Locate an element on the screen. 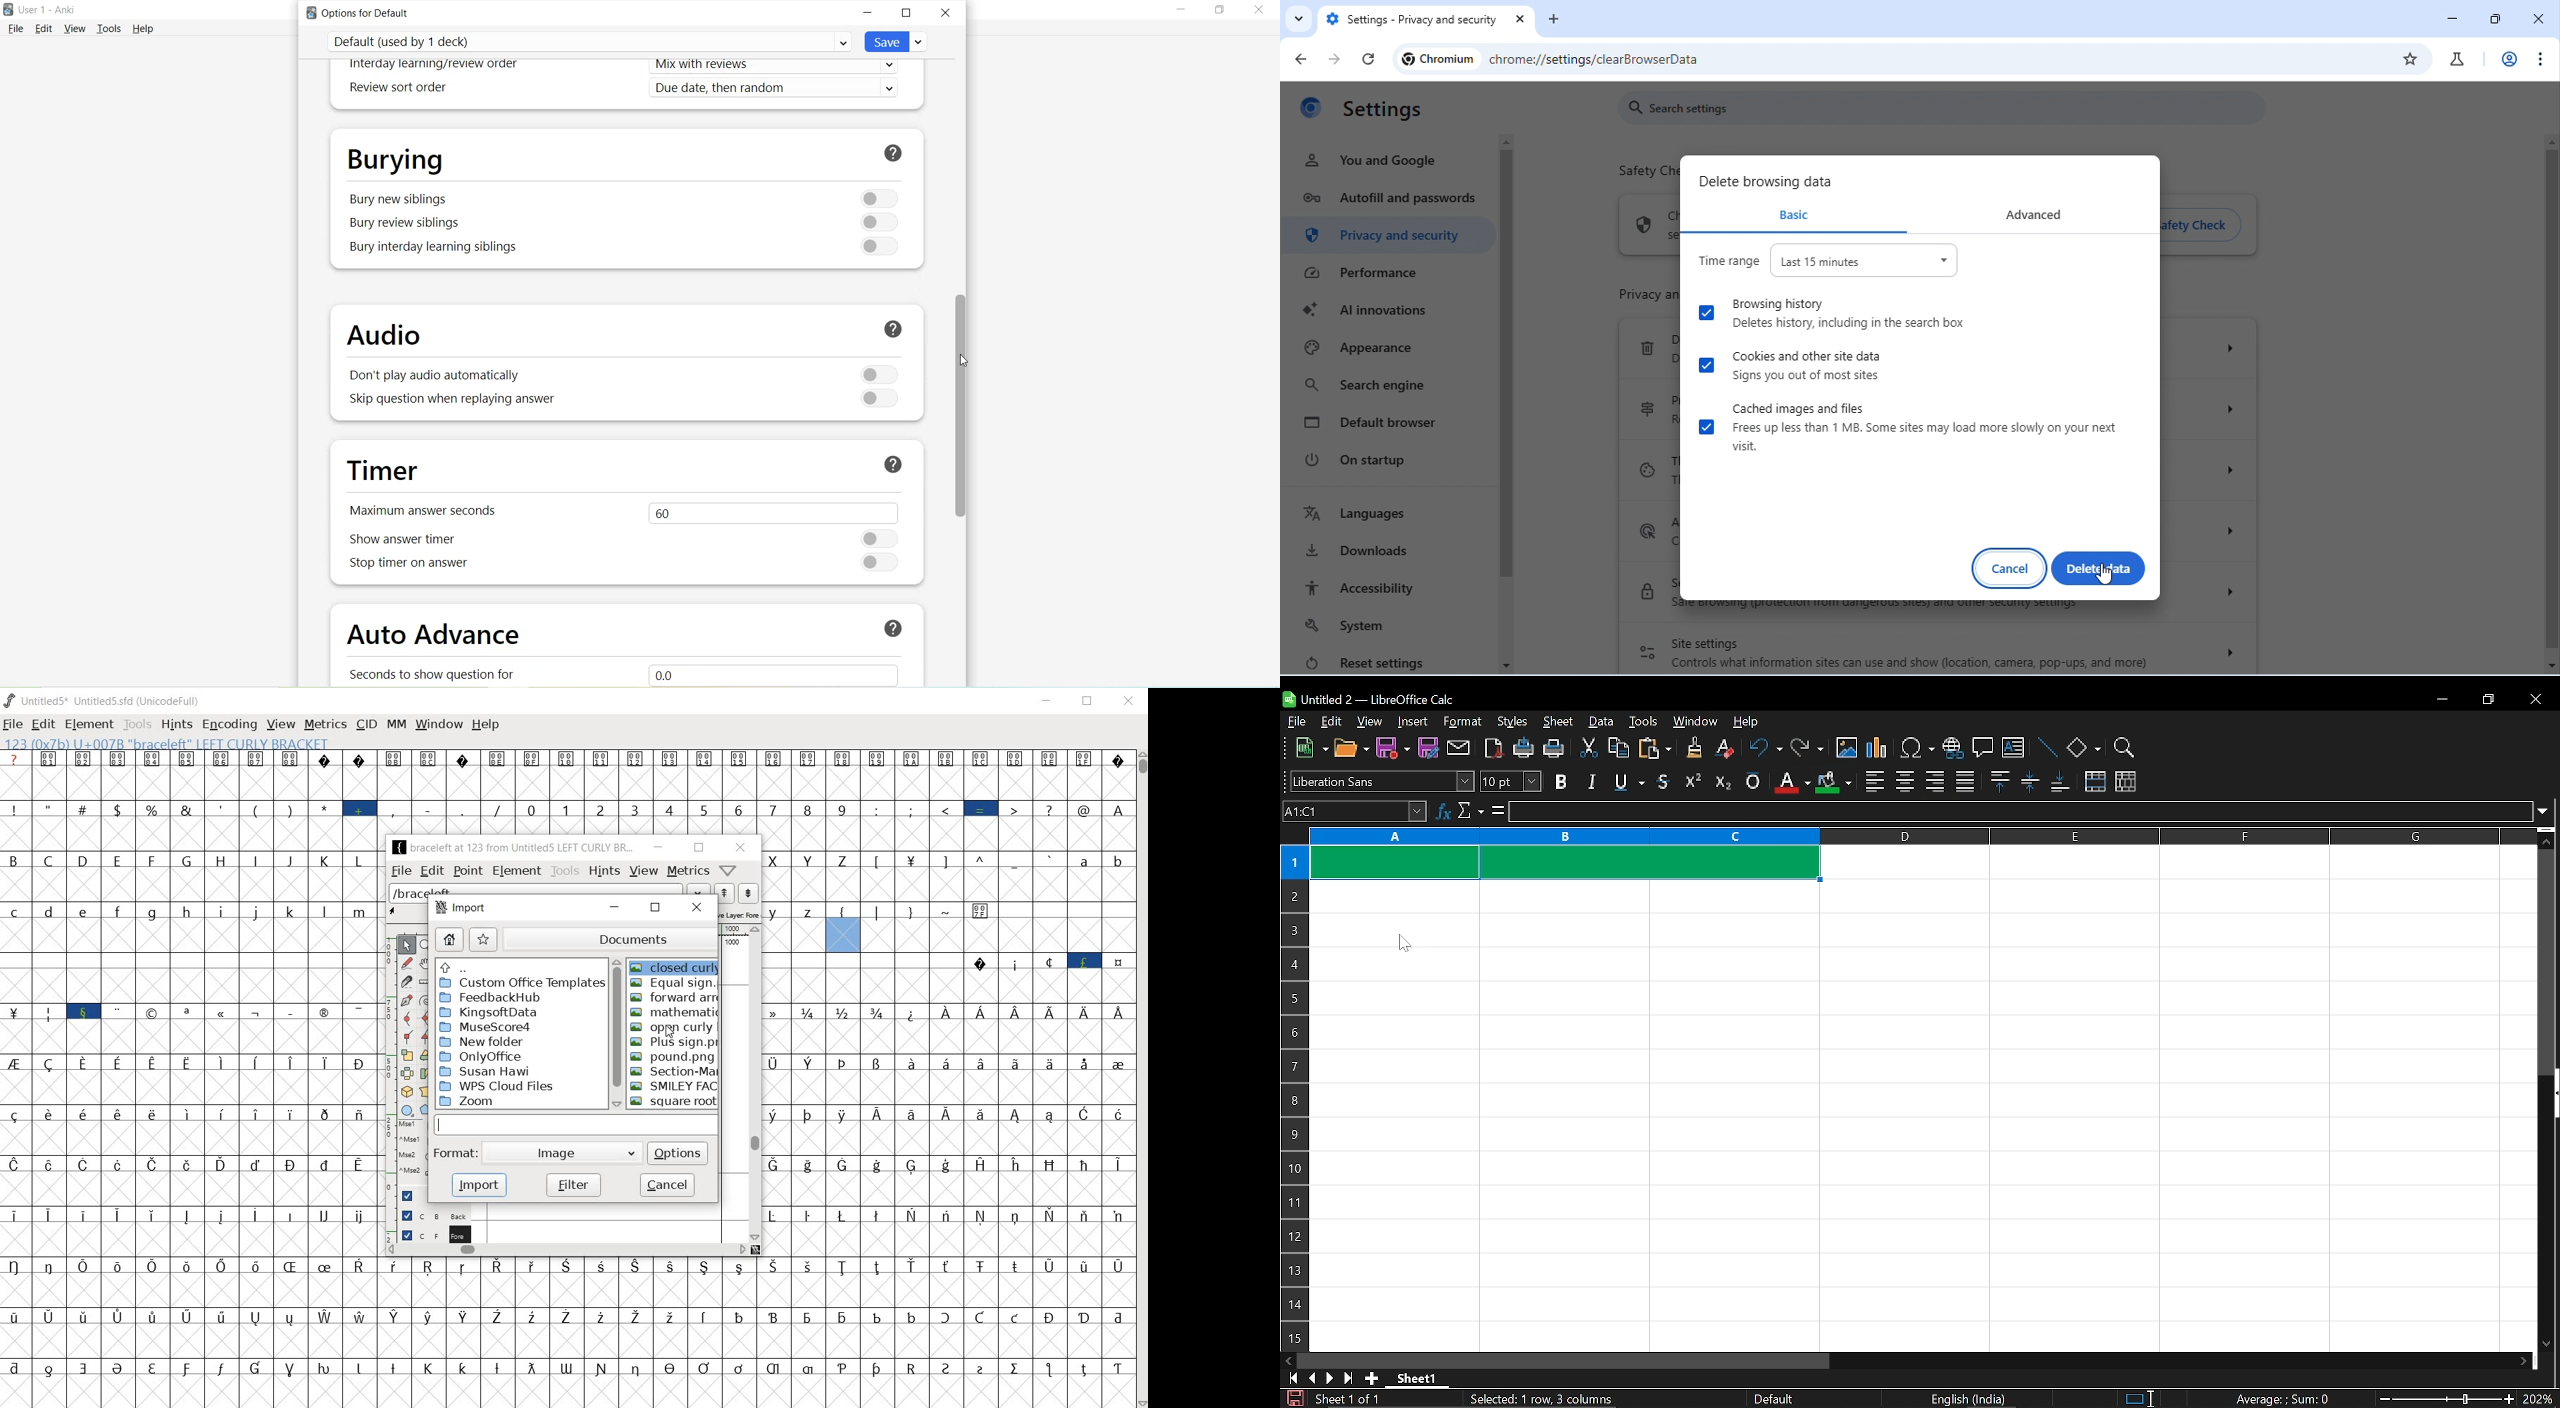 Image resolution: width=2576 pixels, height=1428 pixels. cursor is located at coordinates (668, 1034).